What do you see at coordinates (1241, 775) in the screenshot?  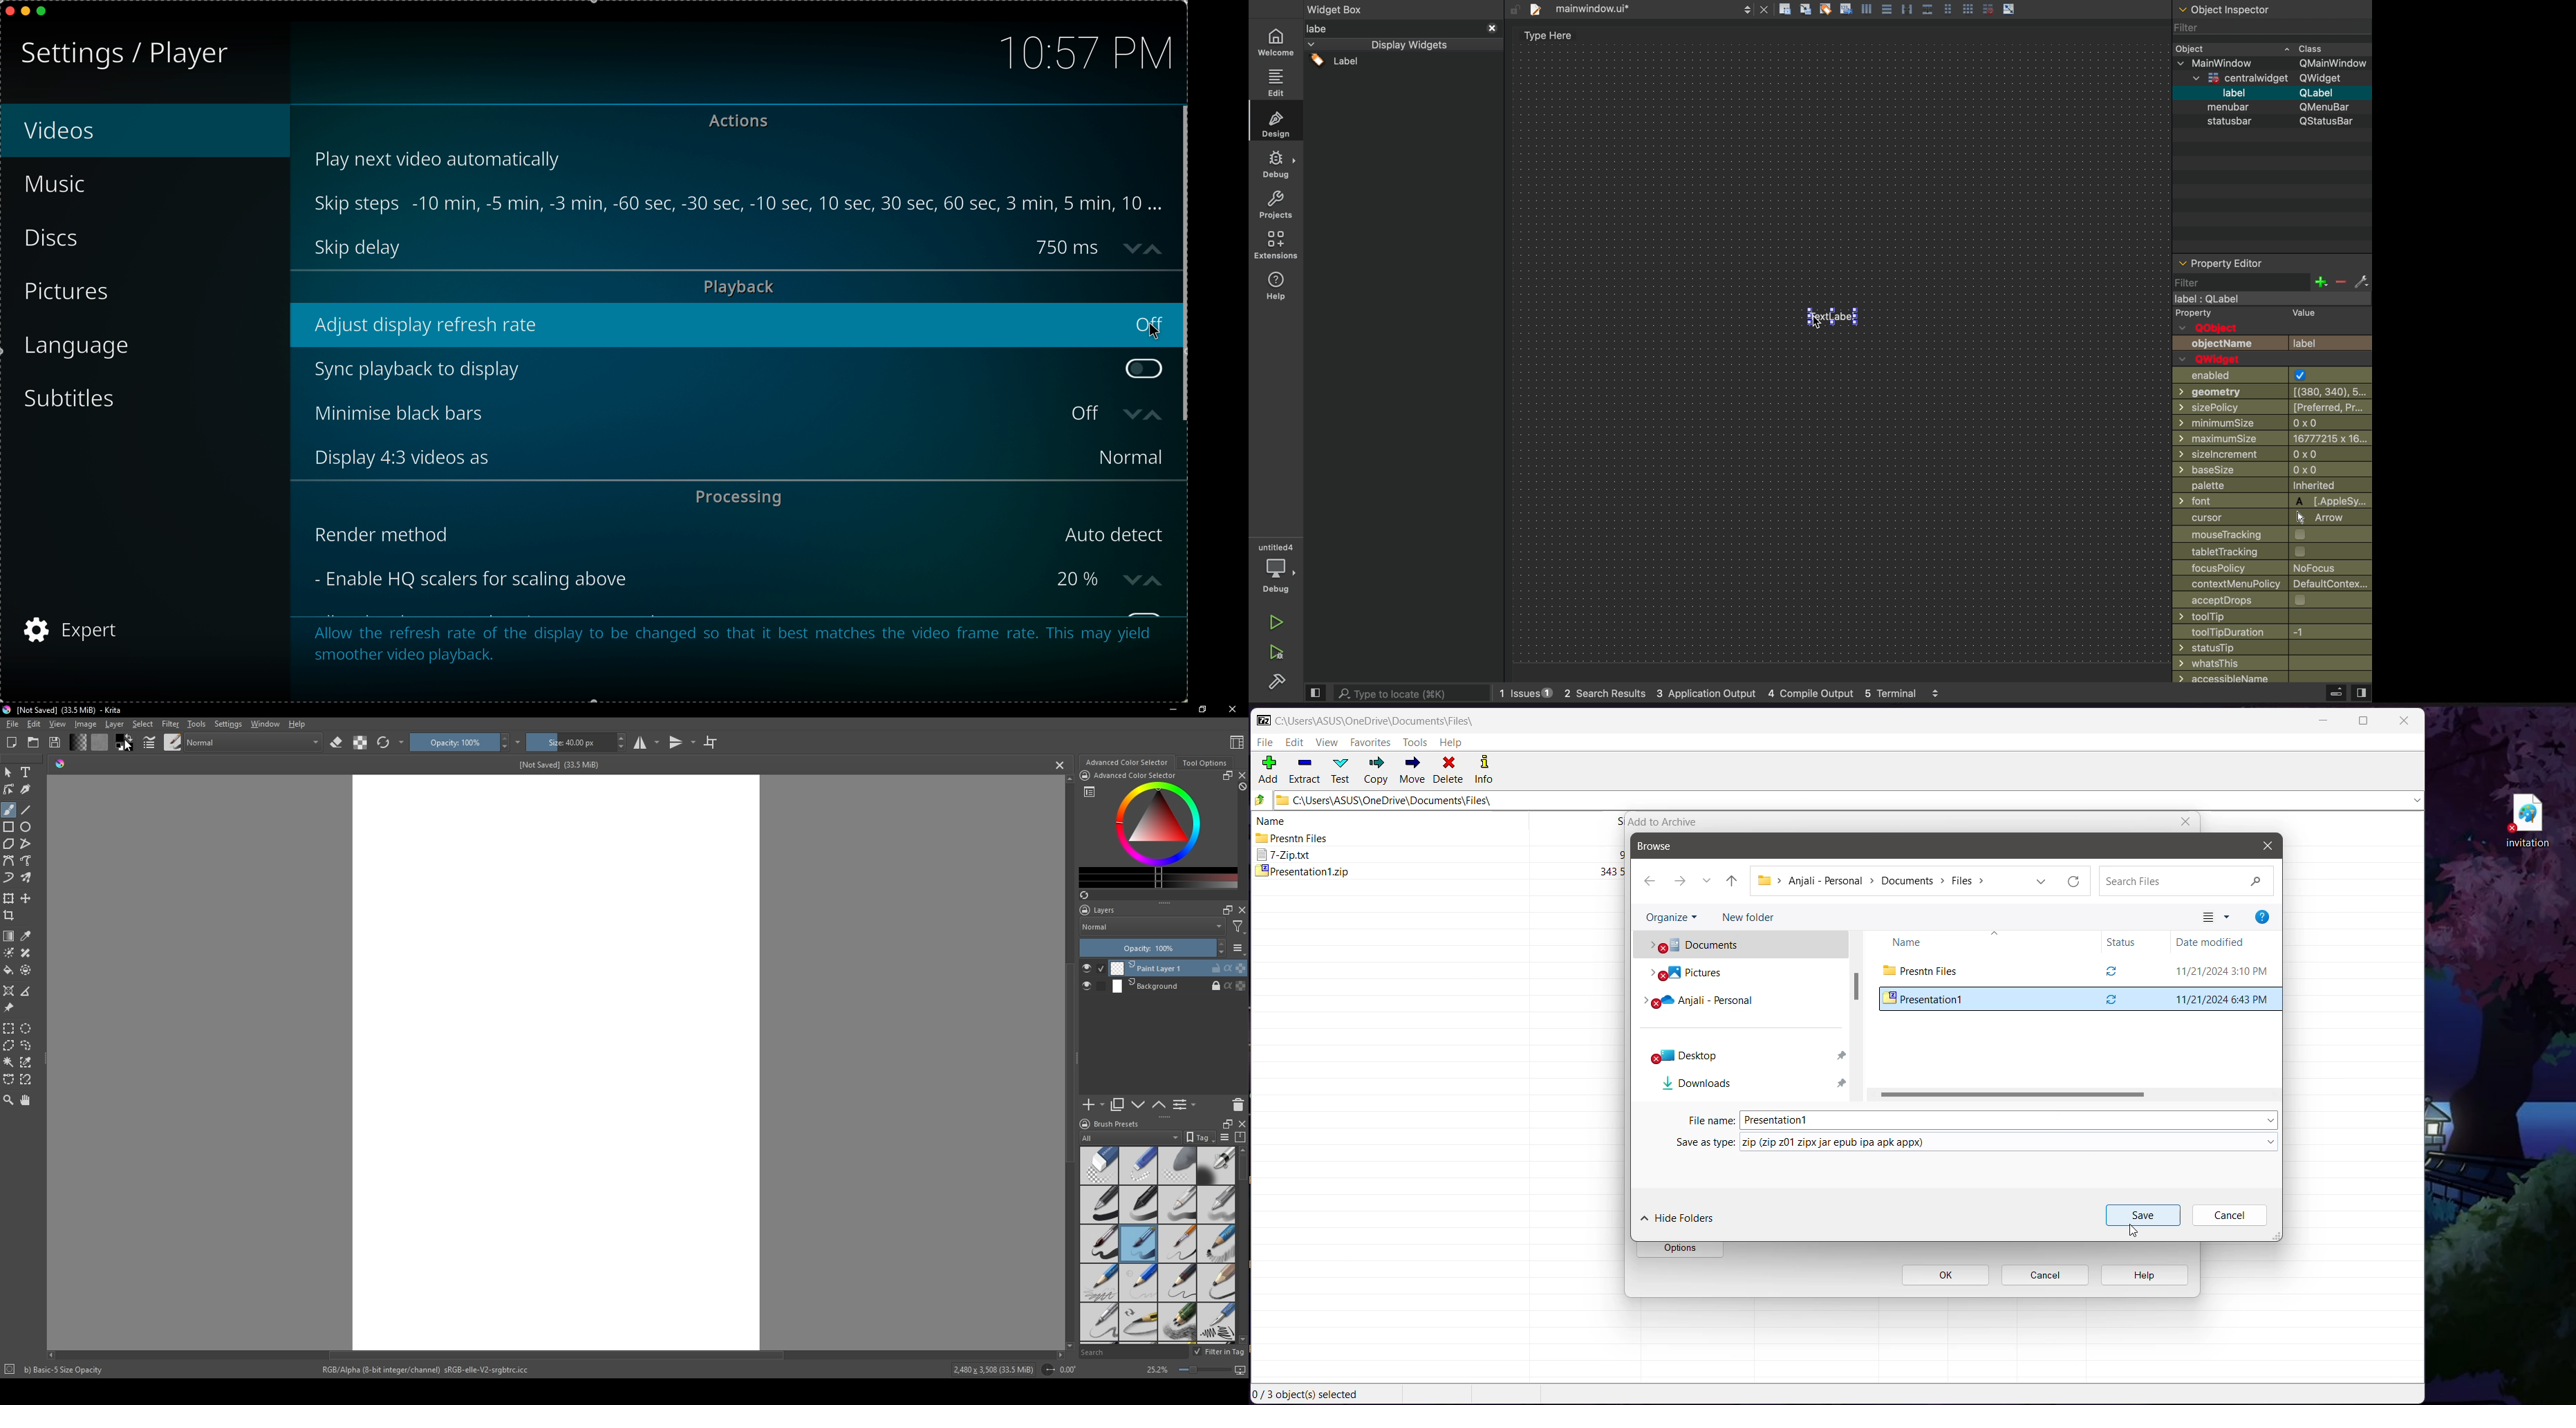 I see `close` at bounding box center [1241, 775].